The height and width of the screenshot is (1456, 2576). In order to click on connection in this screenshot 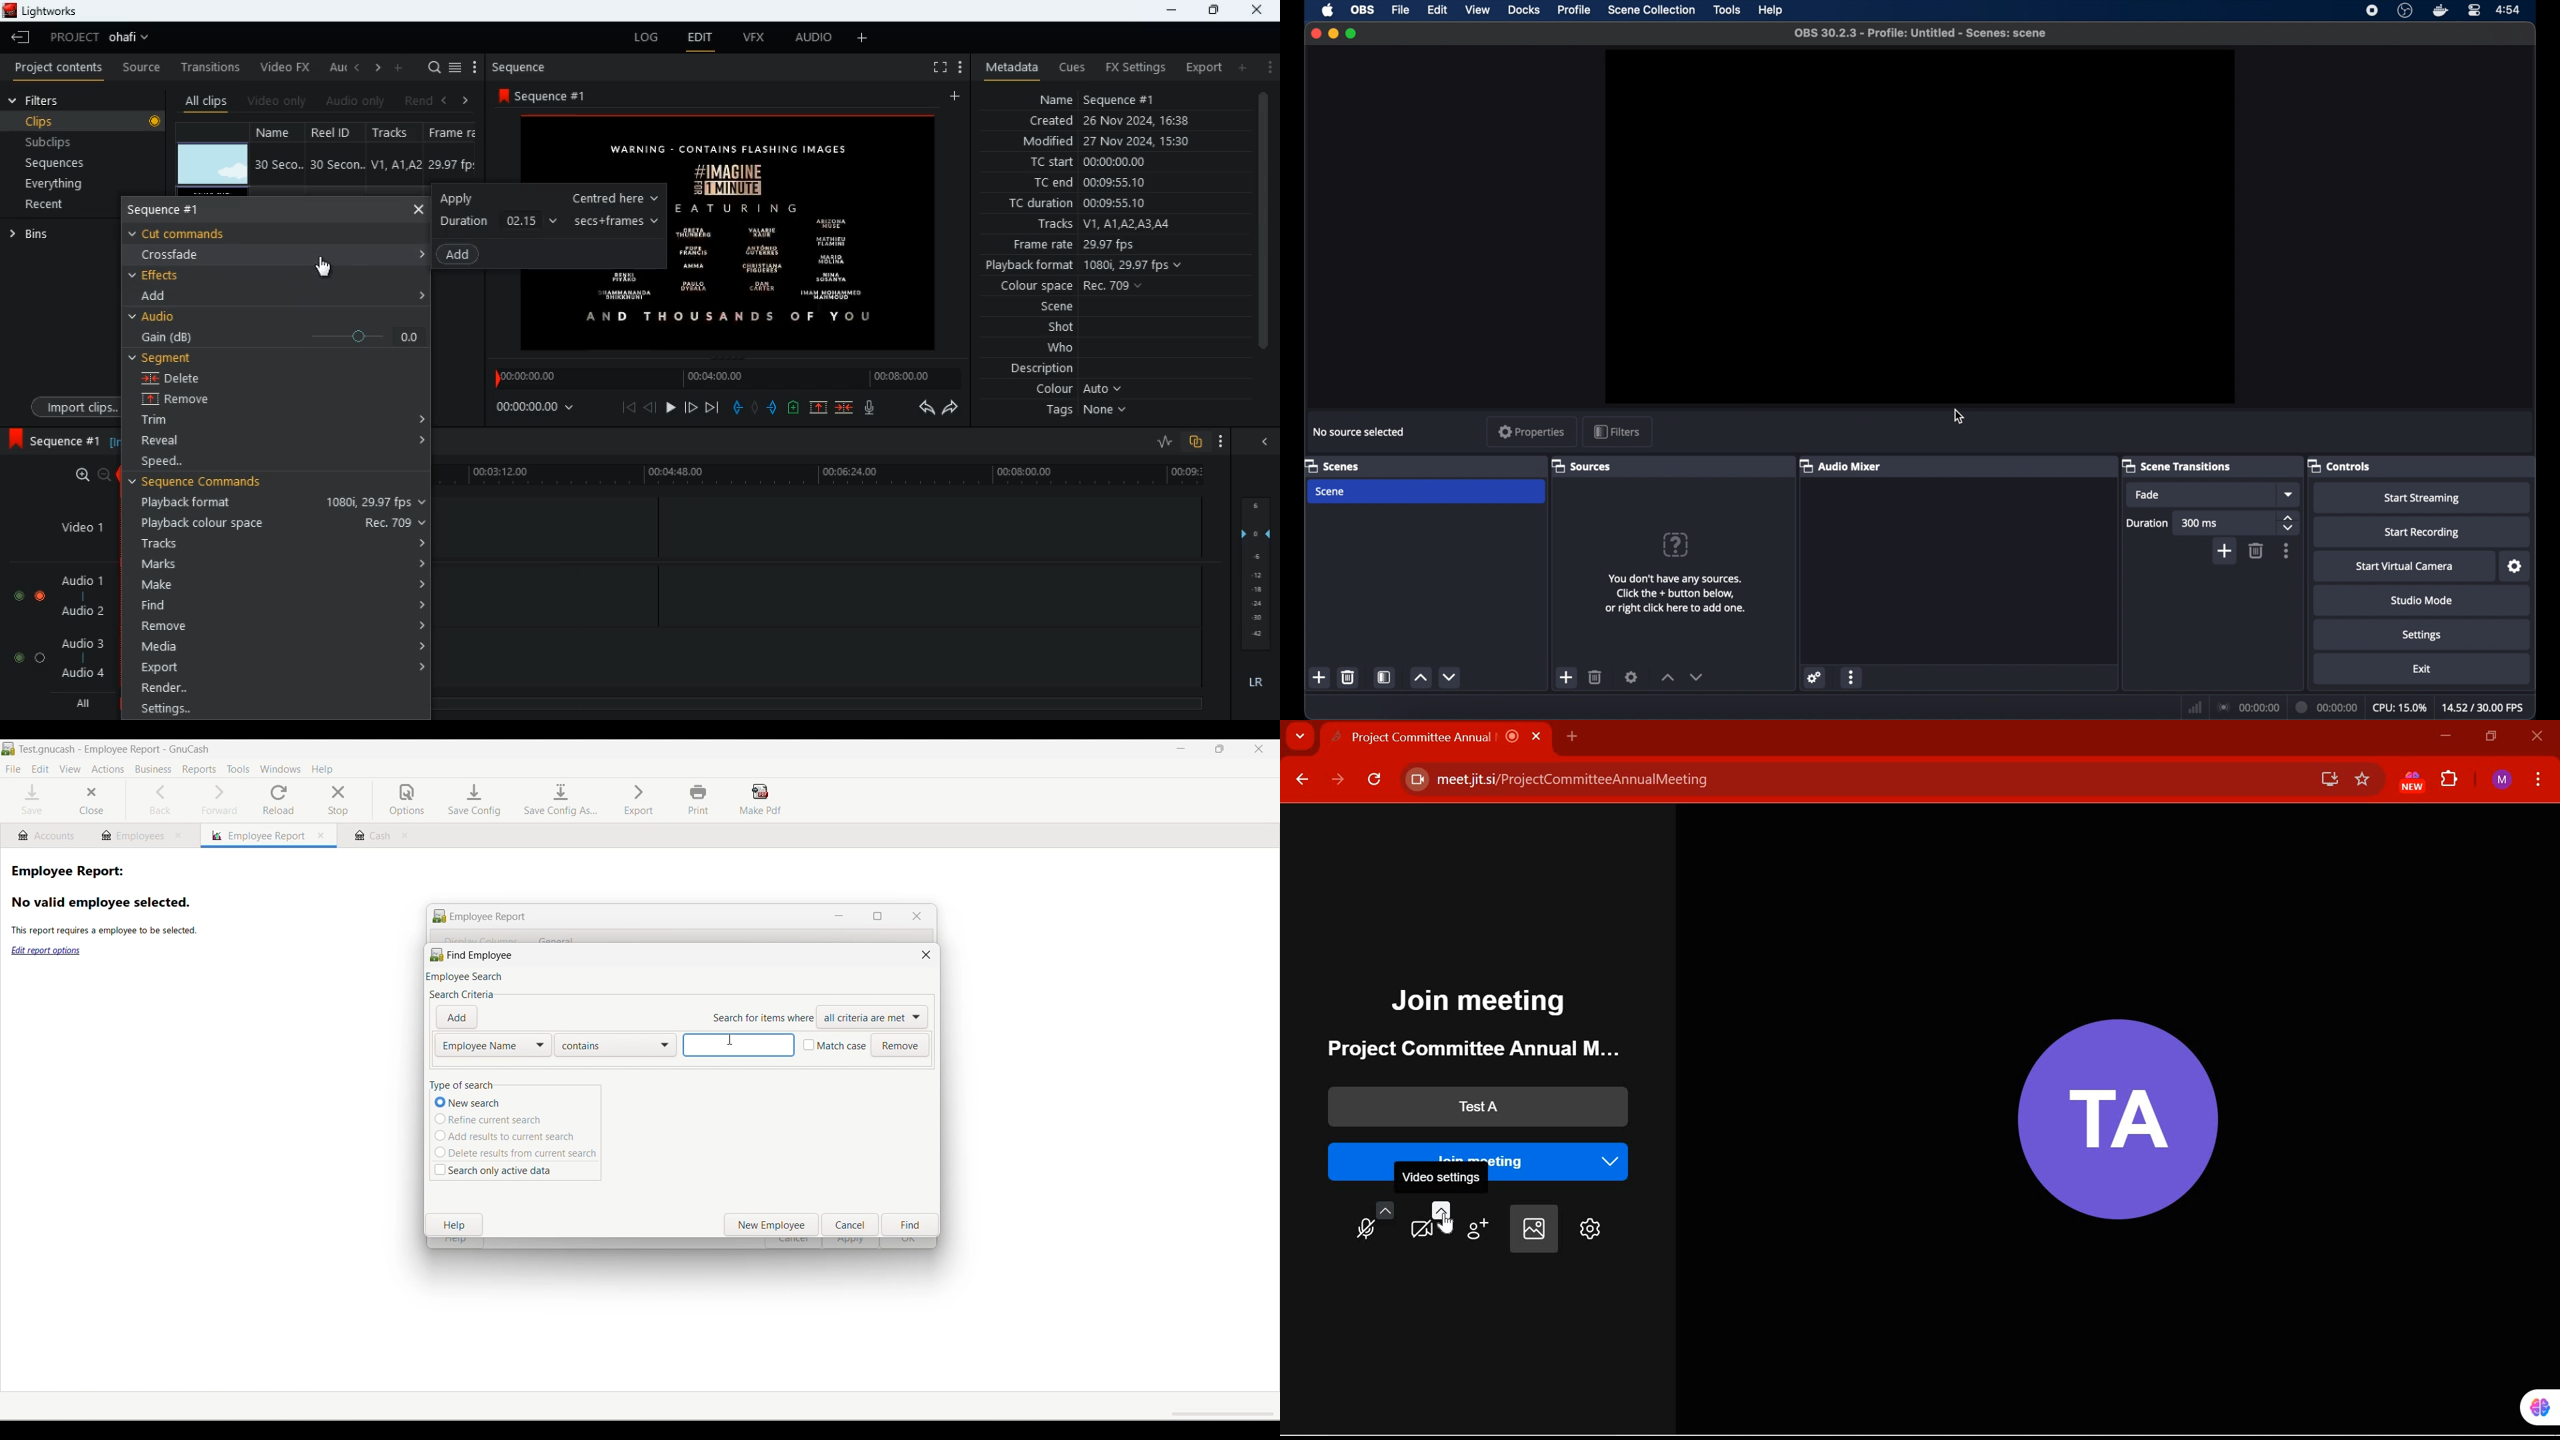, I will do `click(2250, 705)`.